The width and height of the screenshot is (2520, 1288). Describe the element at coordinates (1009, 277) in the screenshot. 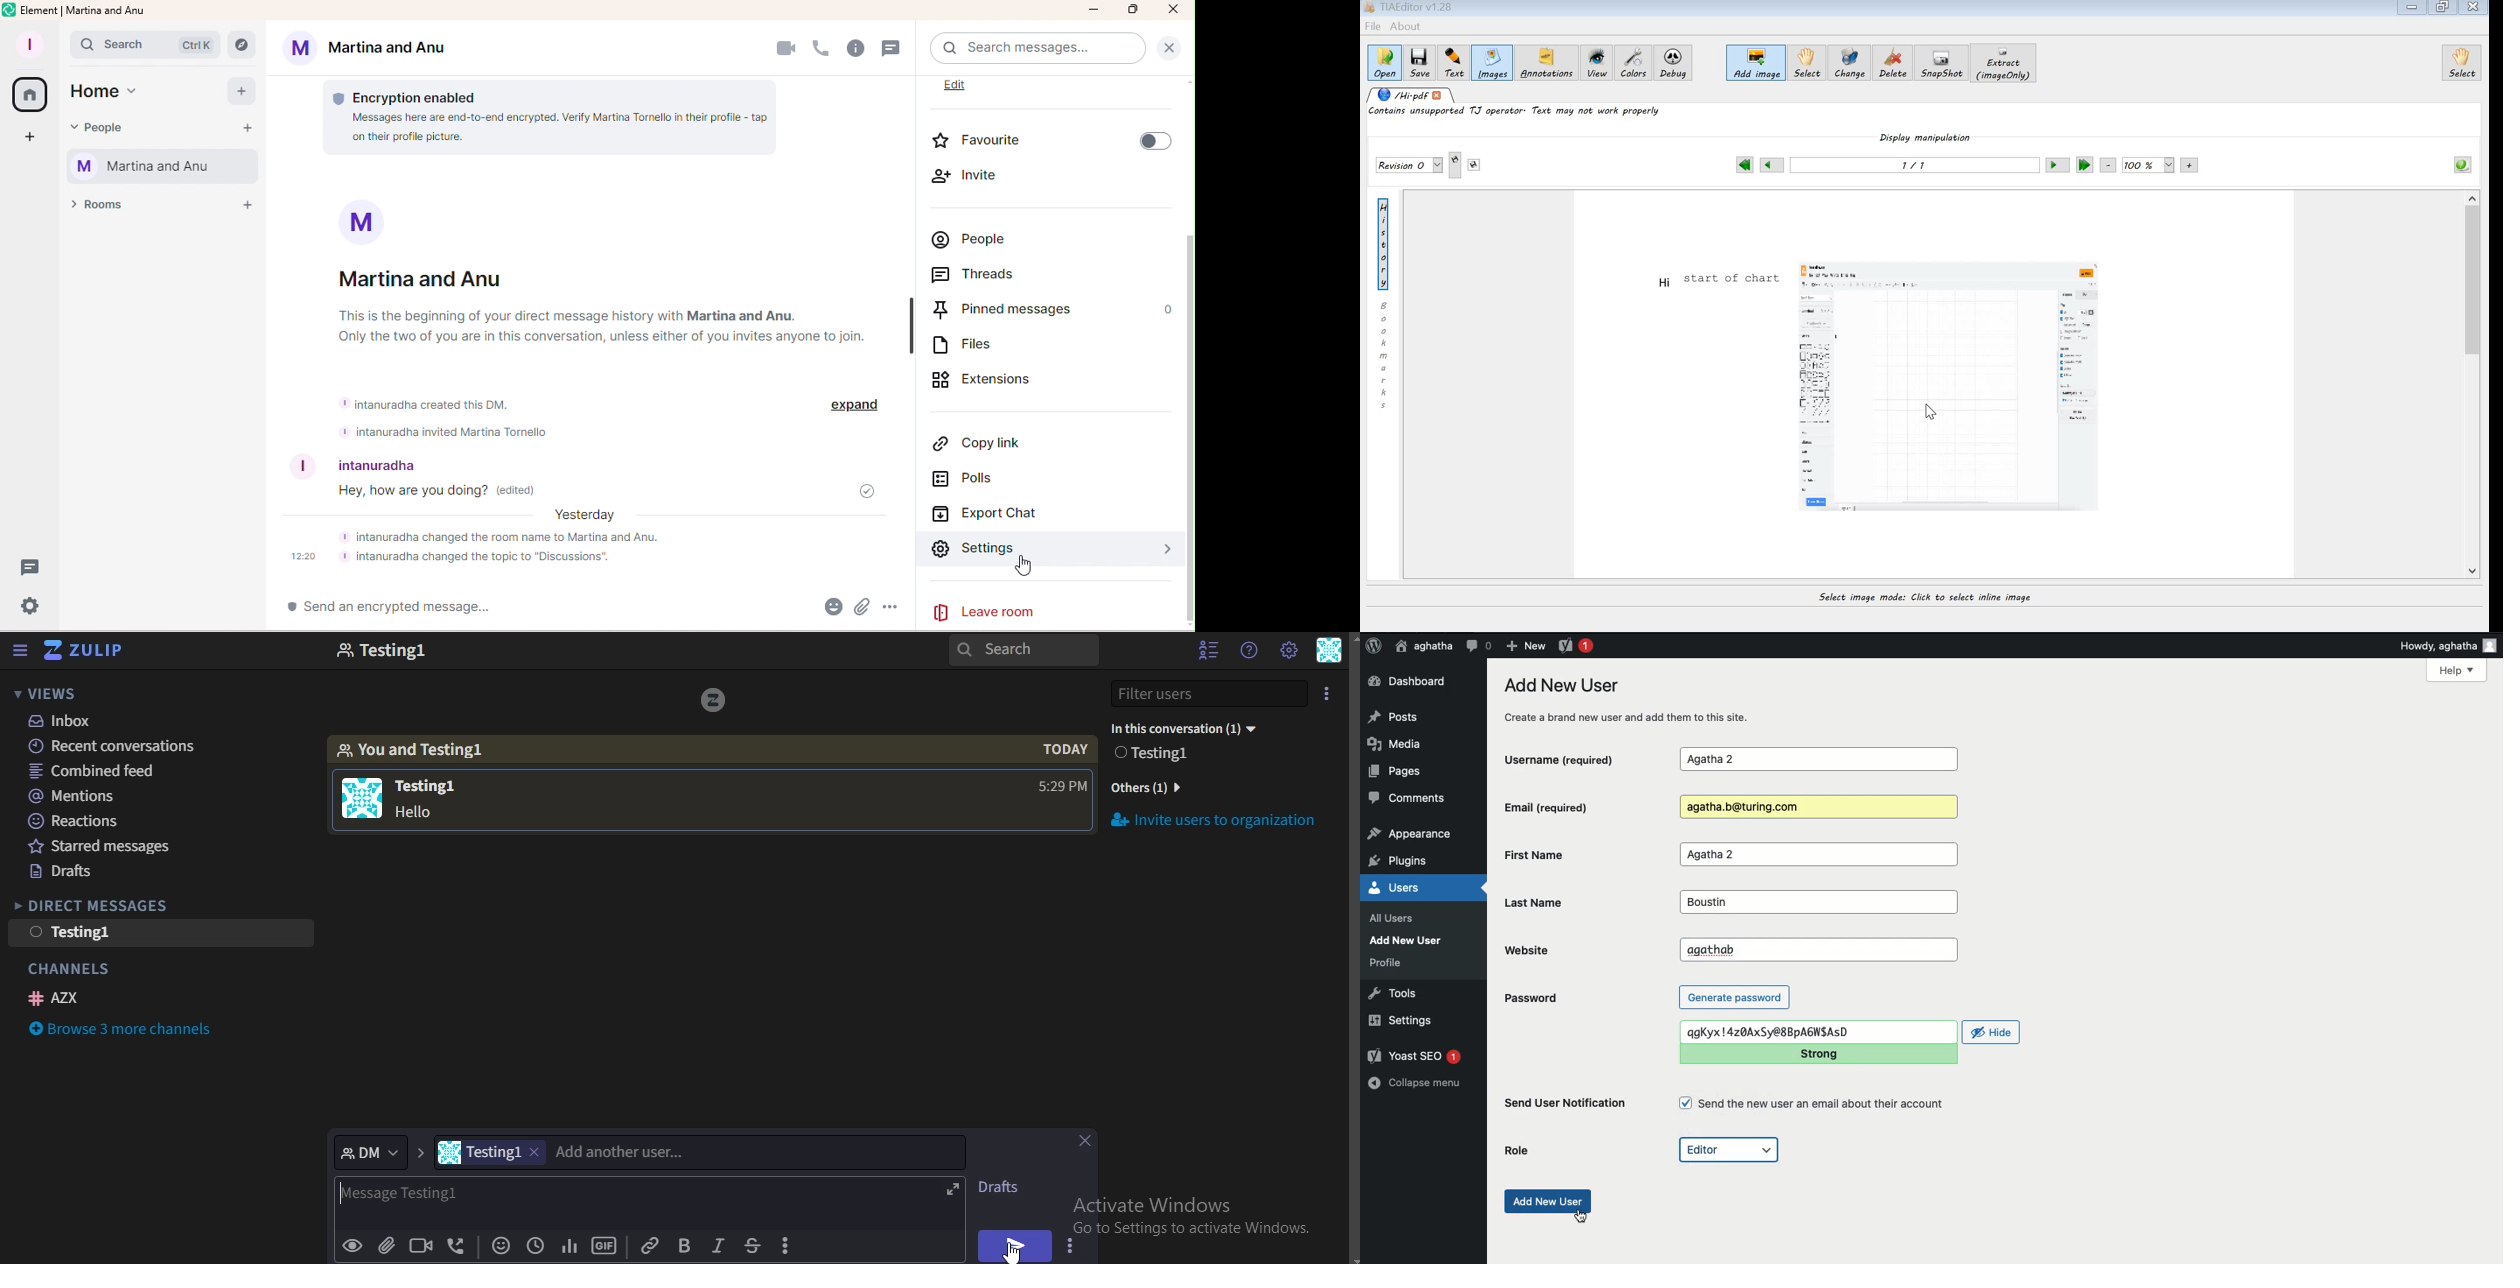

I see `Threads` at that location.